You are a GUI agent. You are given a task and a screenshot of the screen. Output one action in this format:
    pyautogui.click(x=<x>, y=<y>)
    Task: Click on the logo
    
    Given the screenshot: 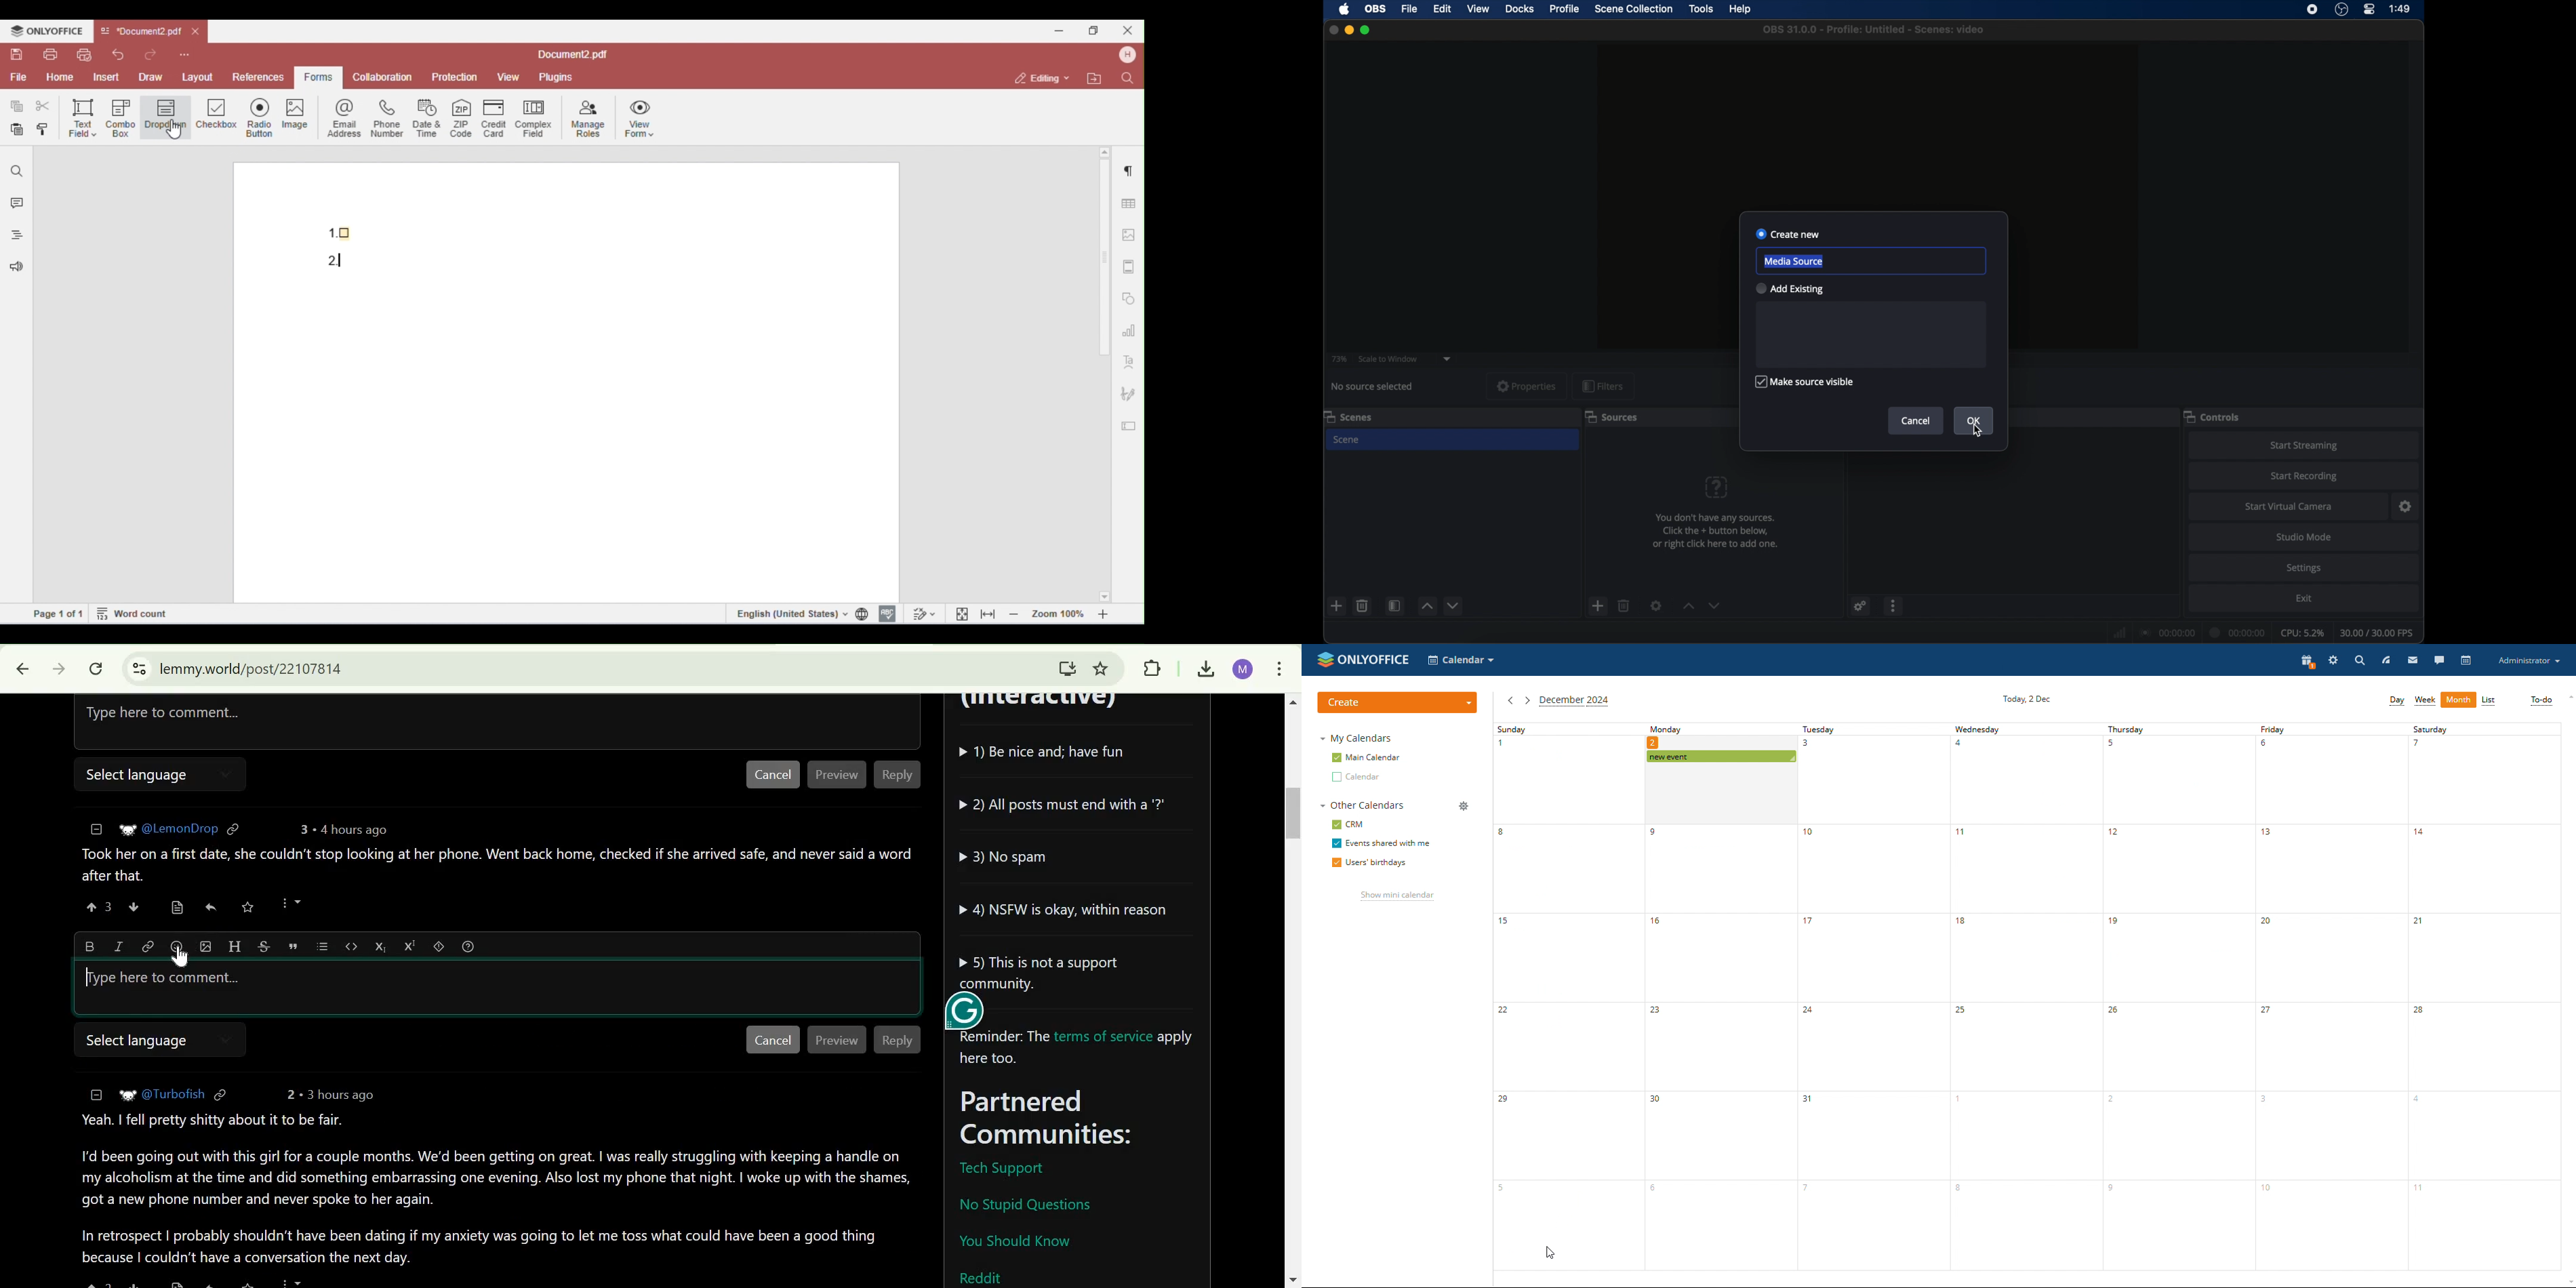 What is the action you would take?
    pyautogui.click(x=1363, y=660)
    